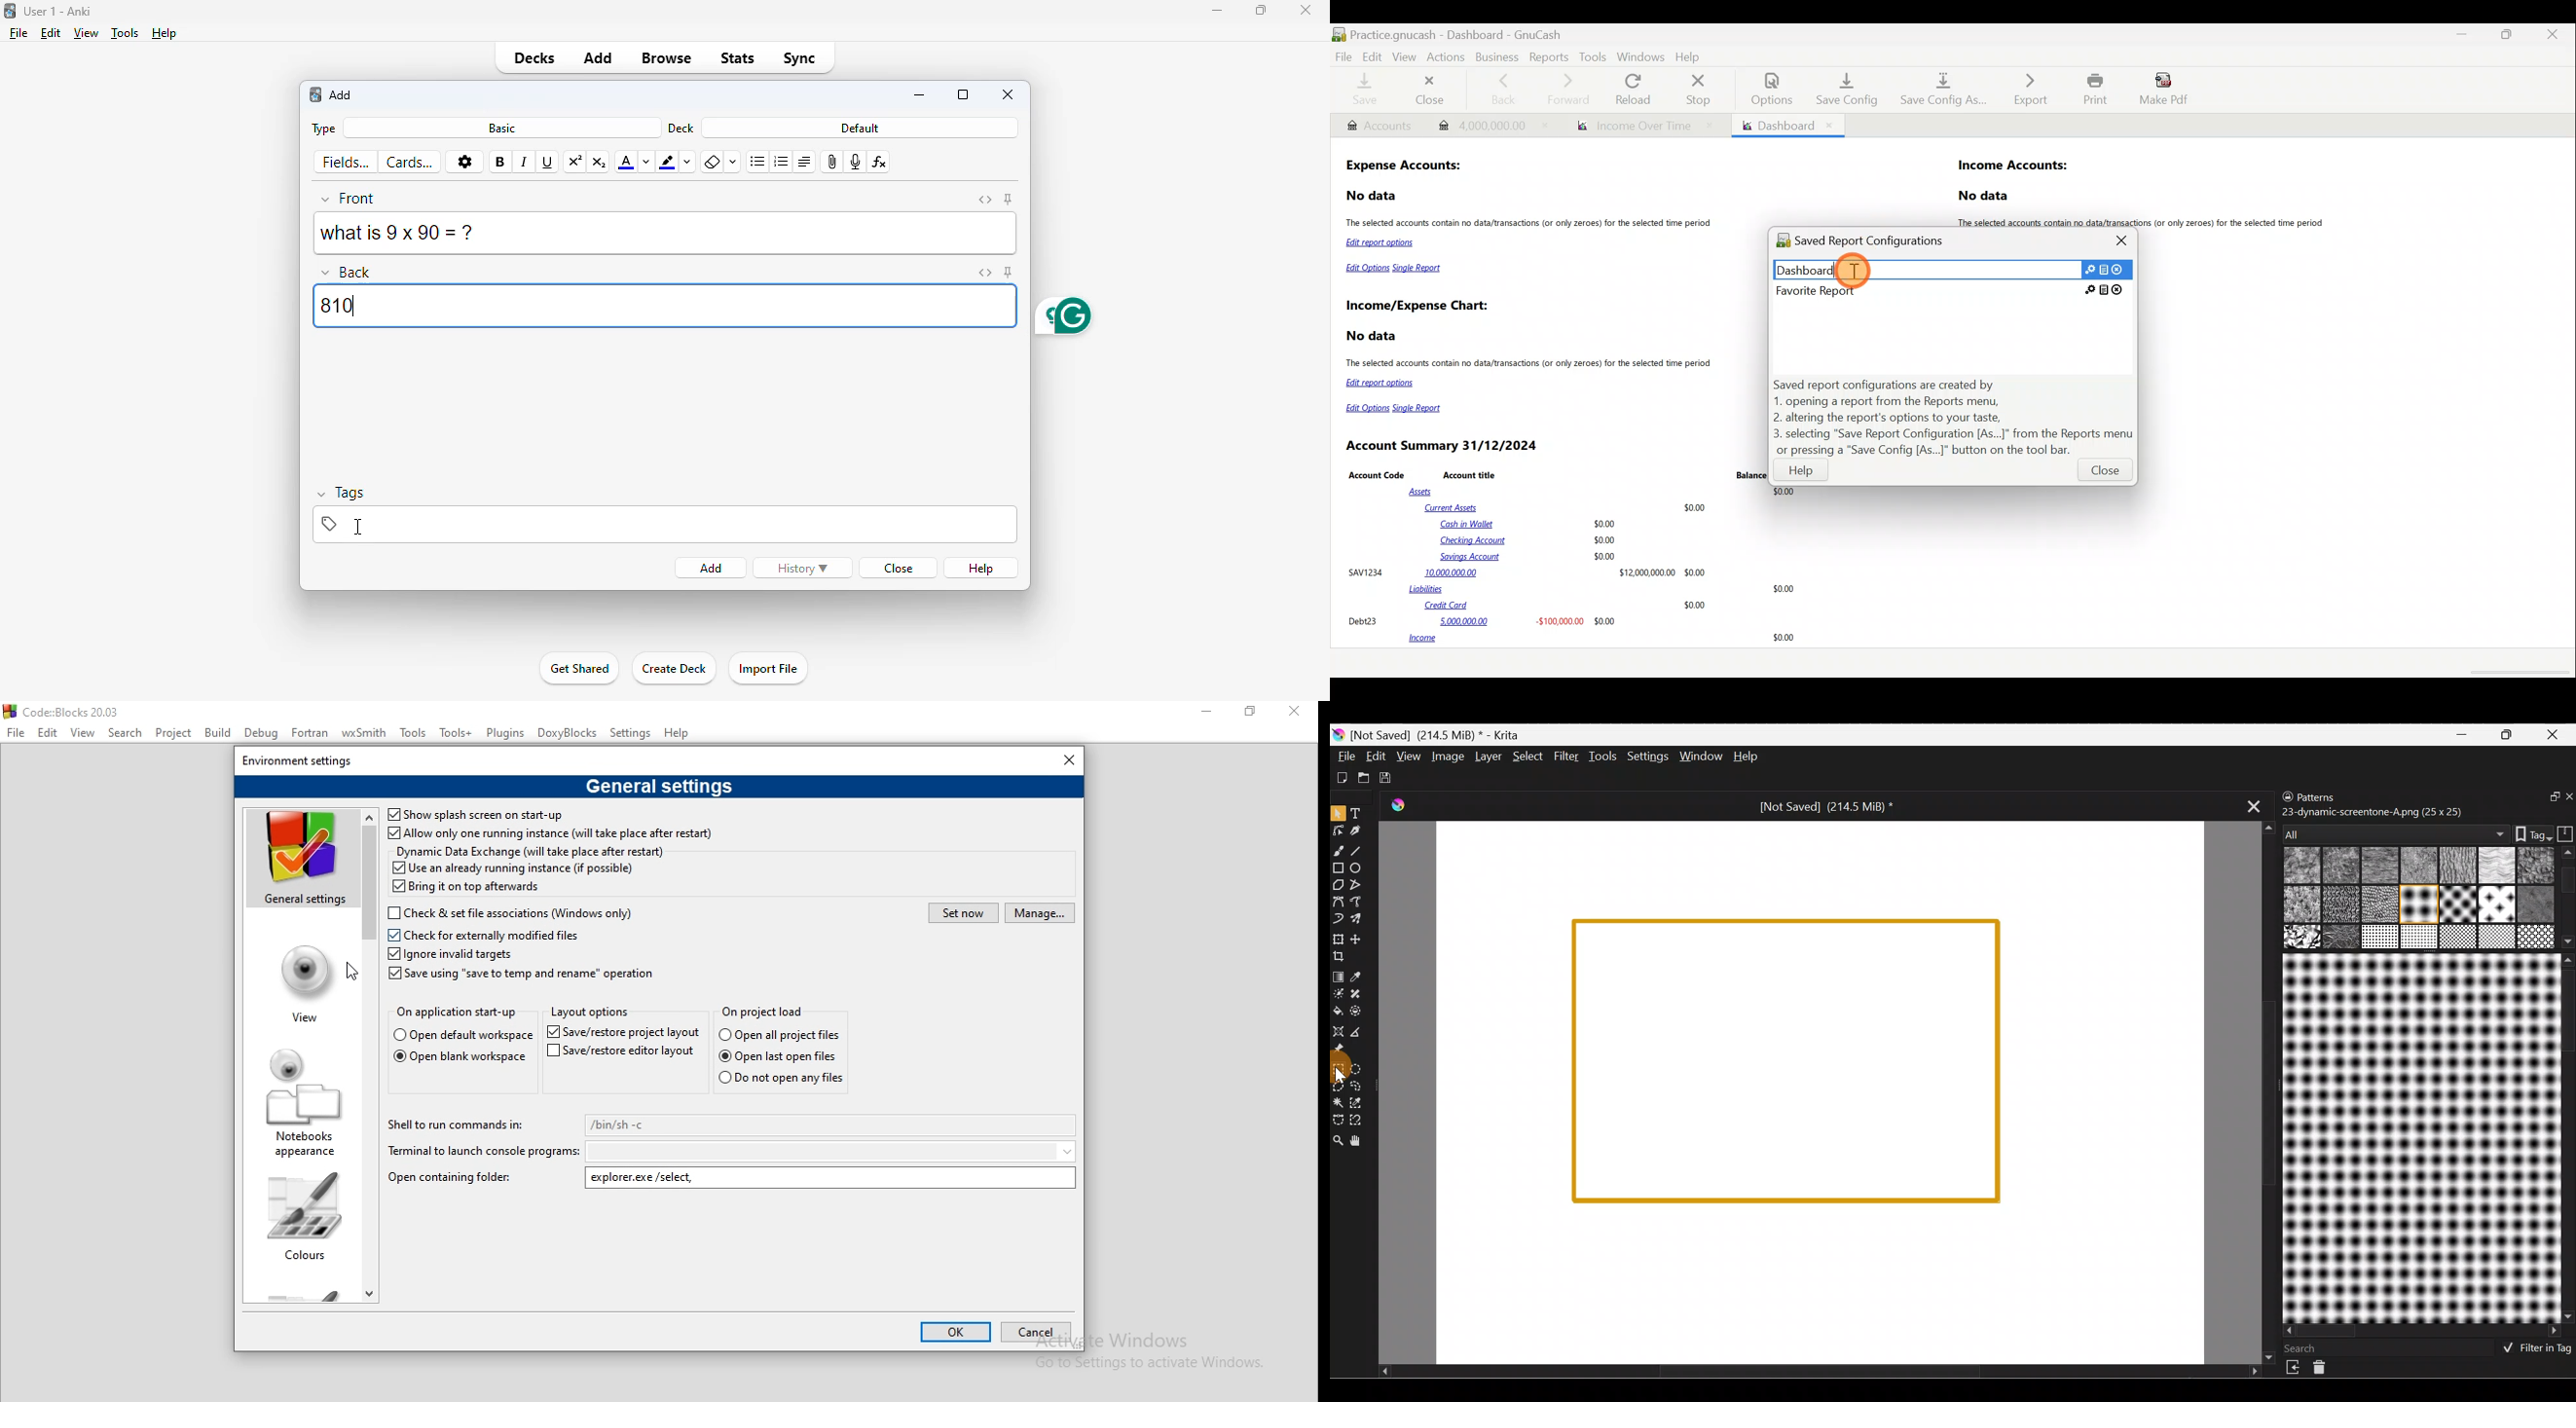  What do you see at coordinates (957, 1333) in the screenshot?
I see `ok` at bounding box center [957, 1333].